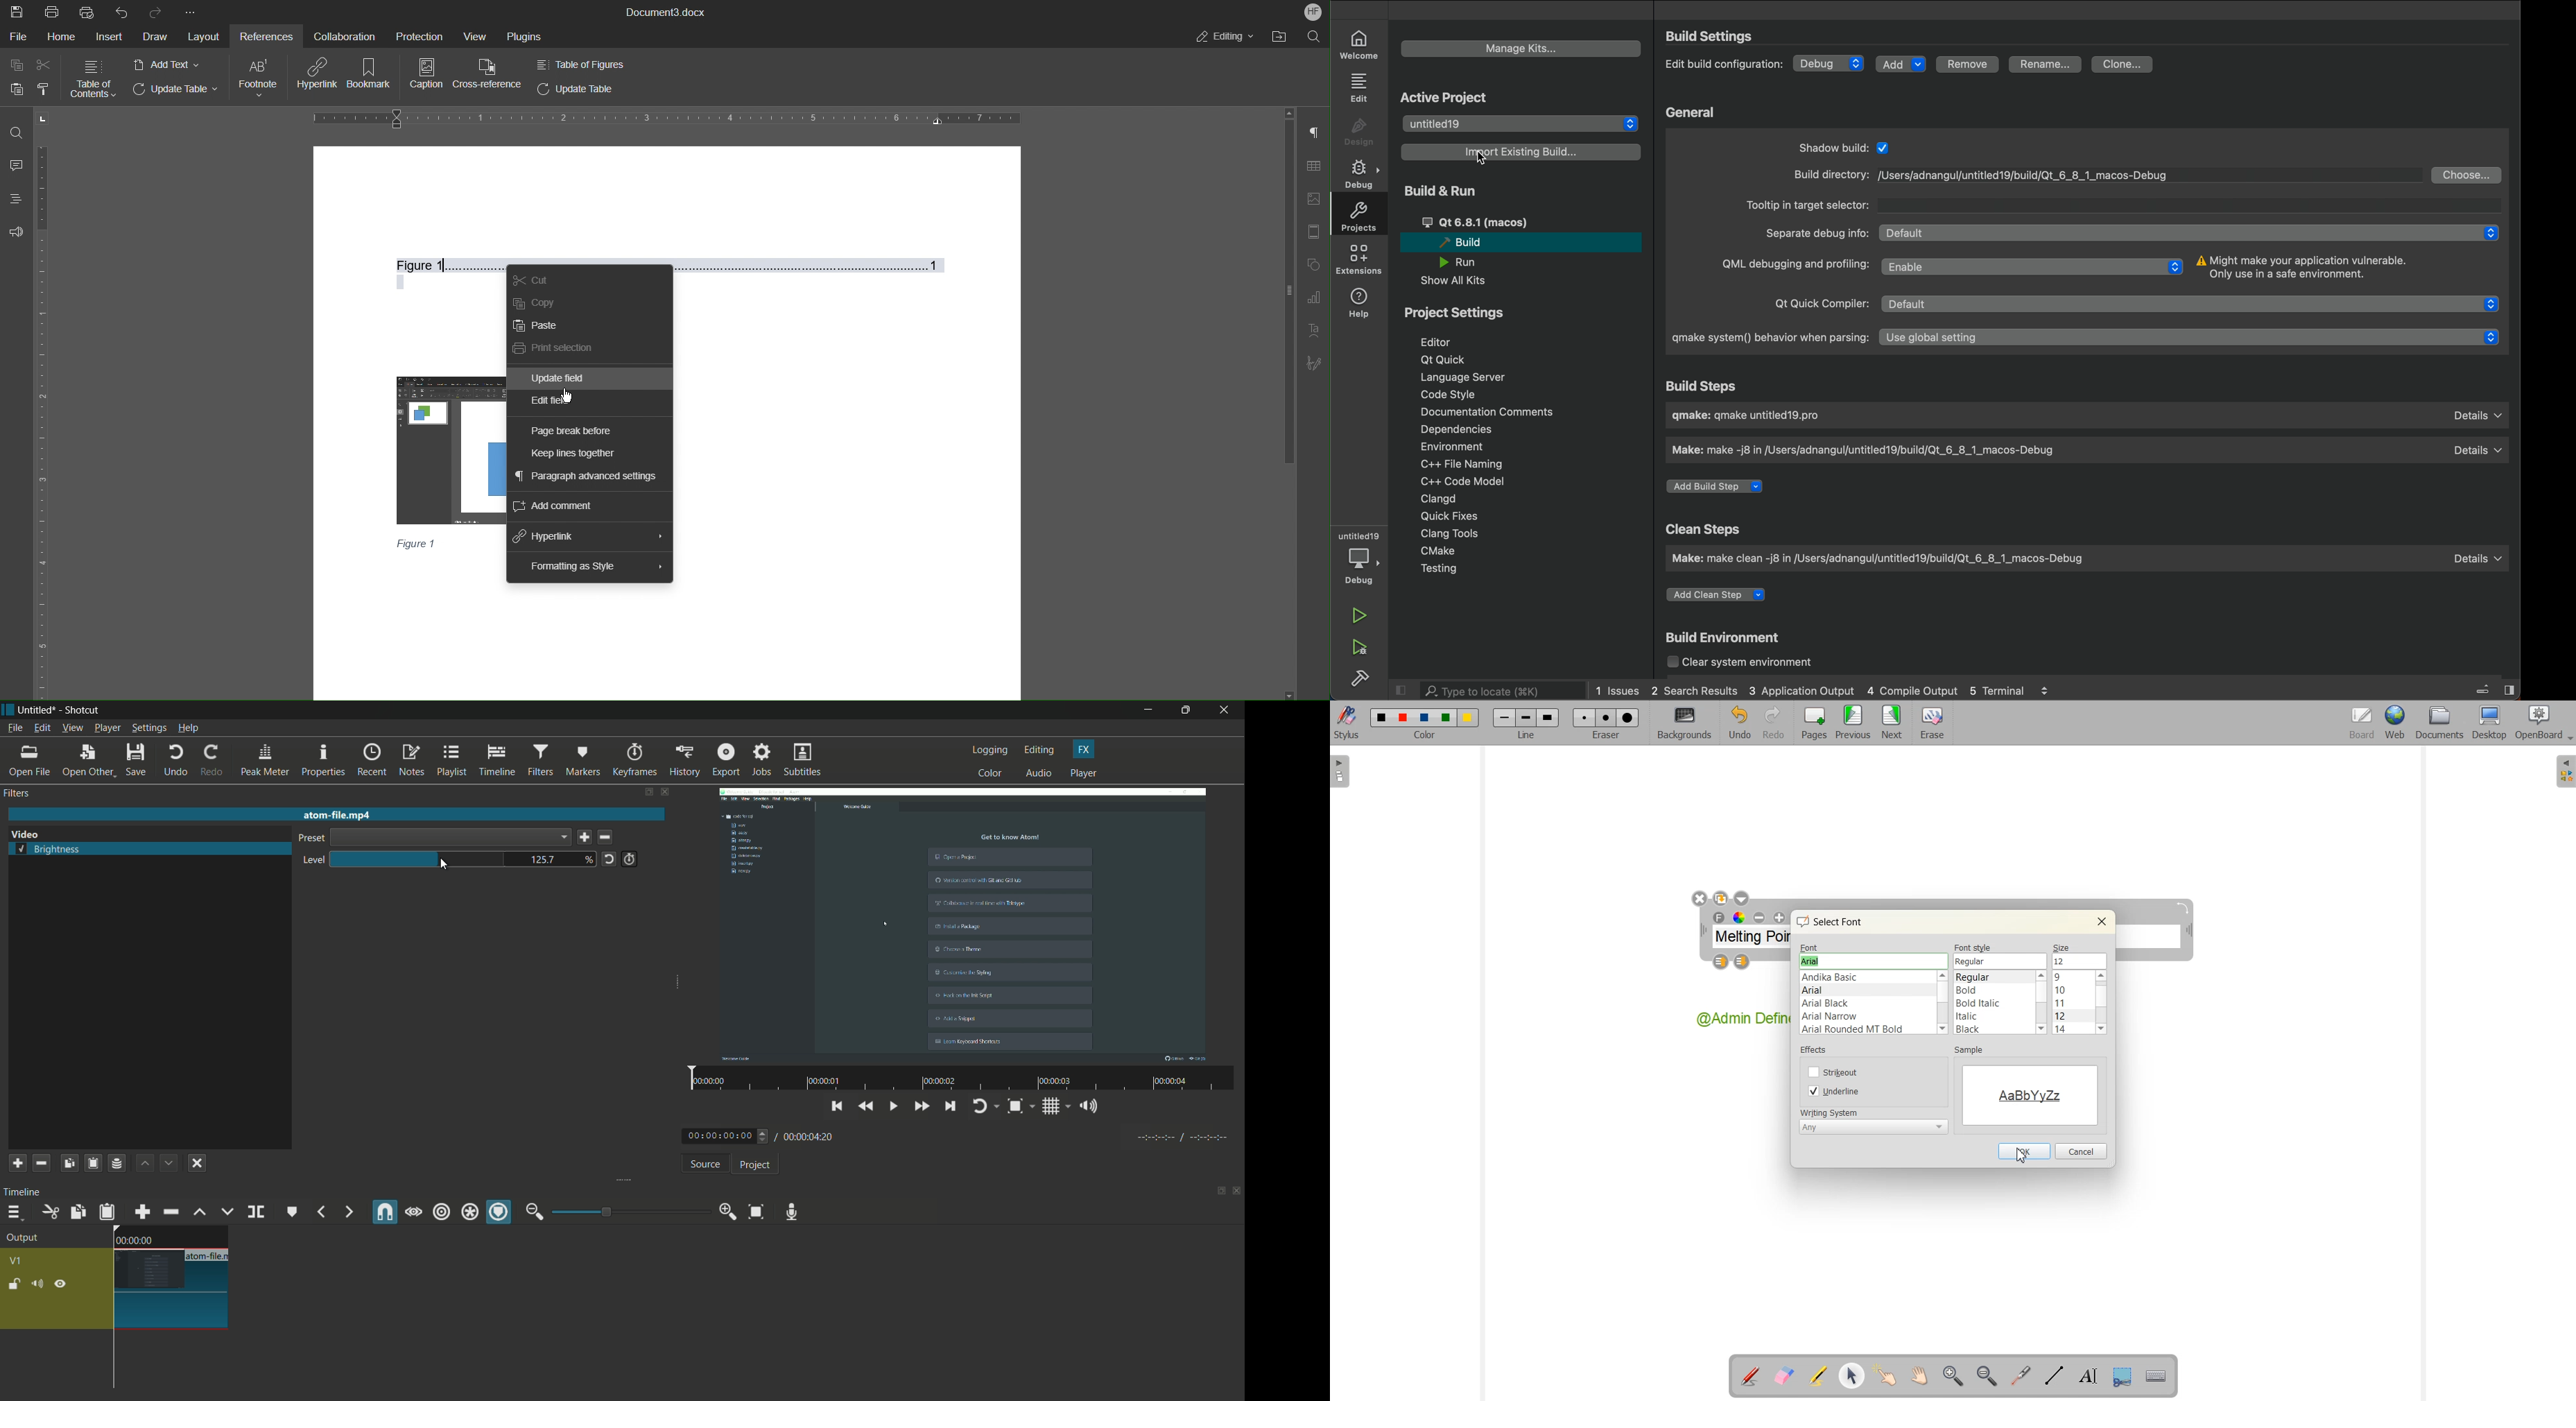  I want to click on Edit field, so click(549, 404).